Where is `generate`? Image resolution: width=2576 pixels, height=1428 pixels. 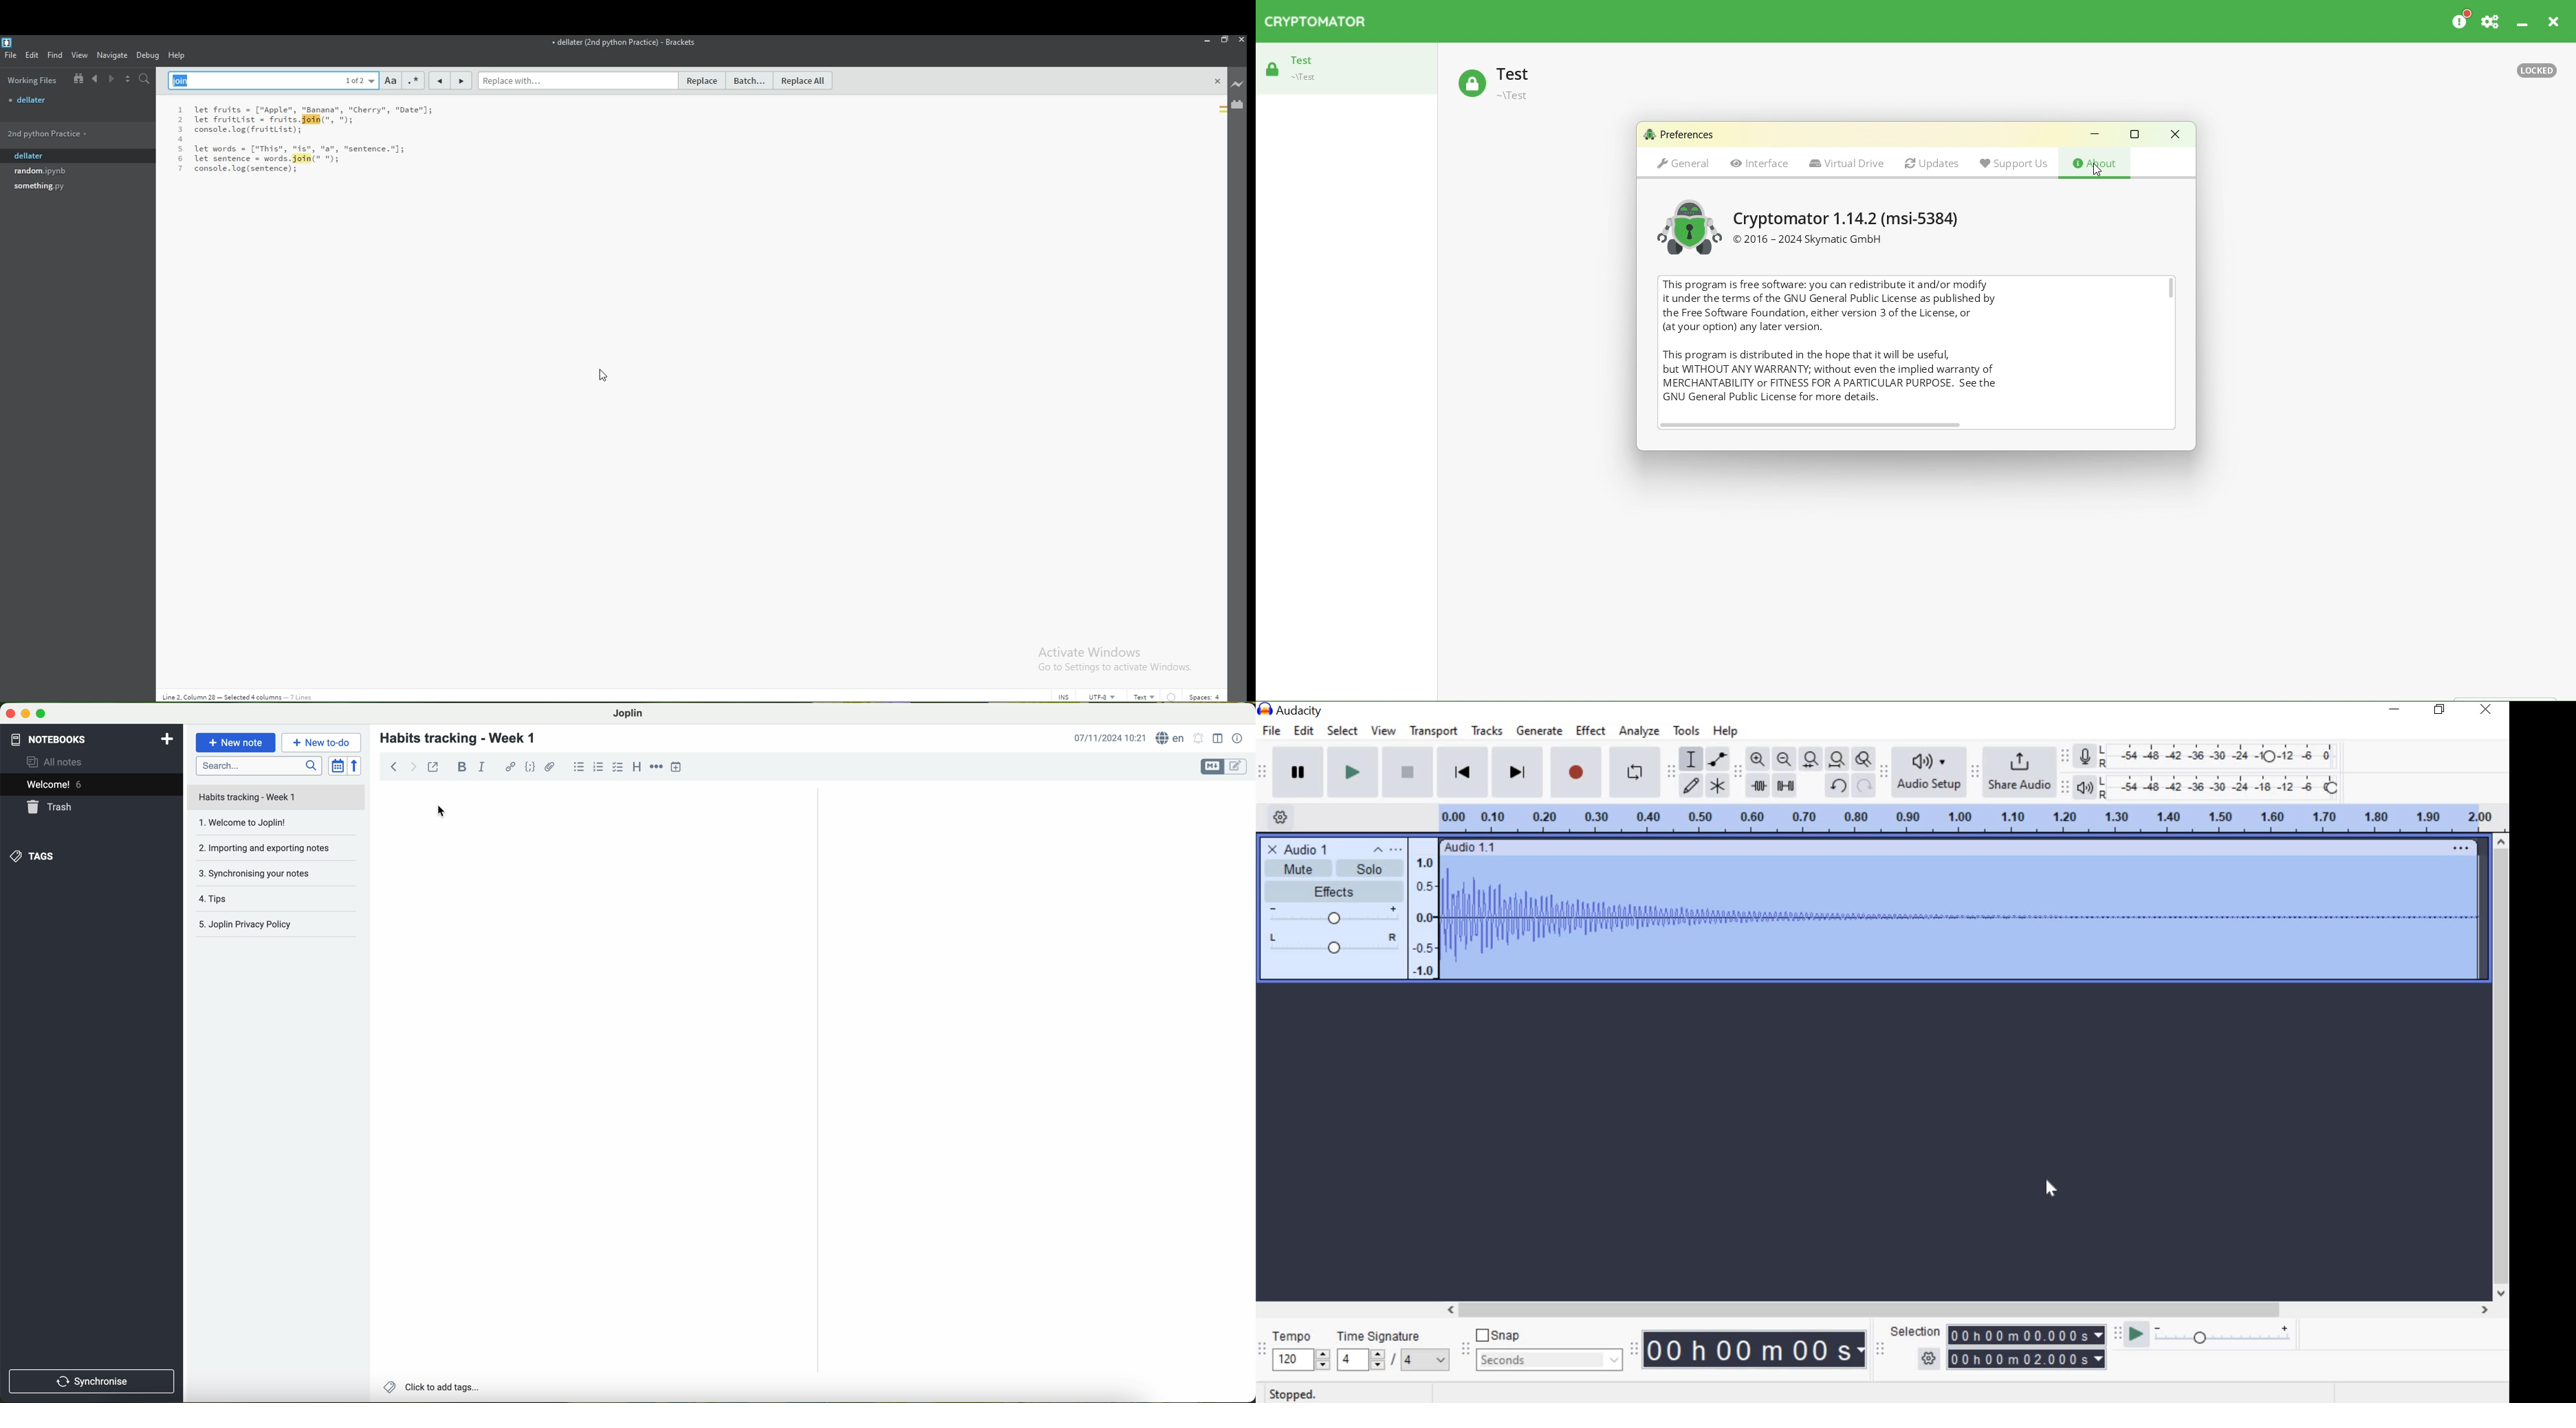
generate is located at coordinates (1538, 730).